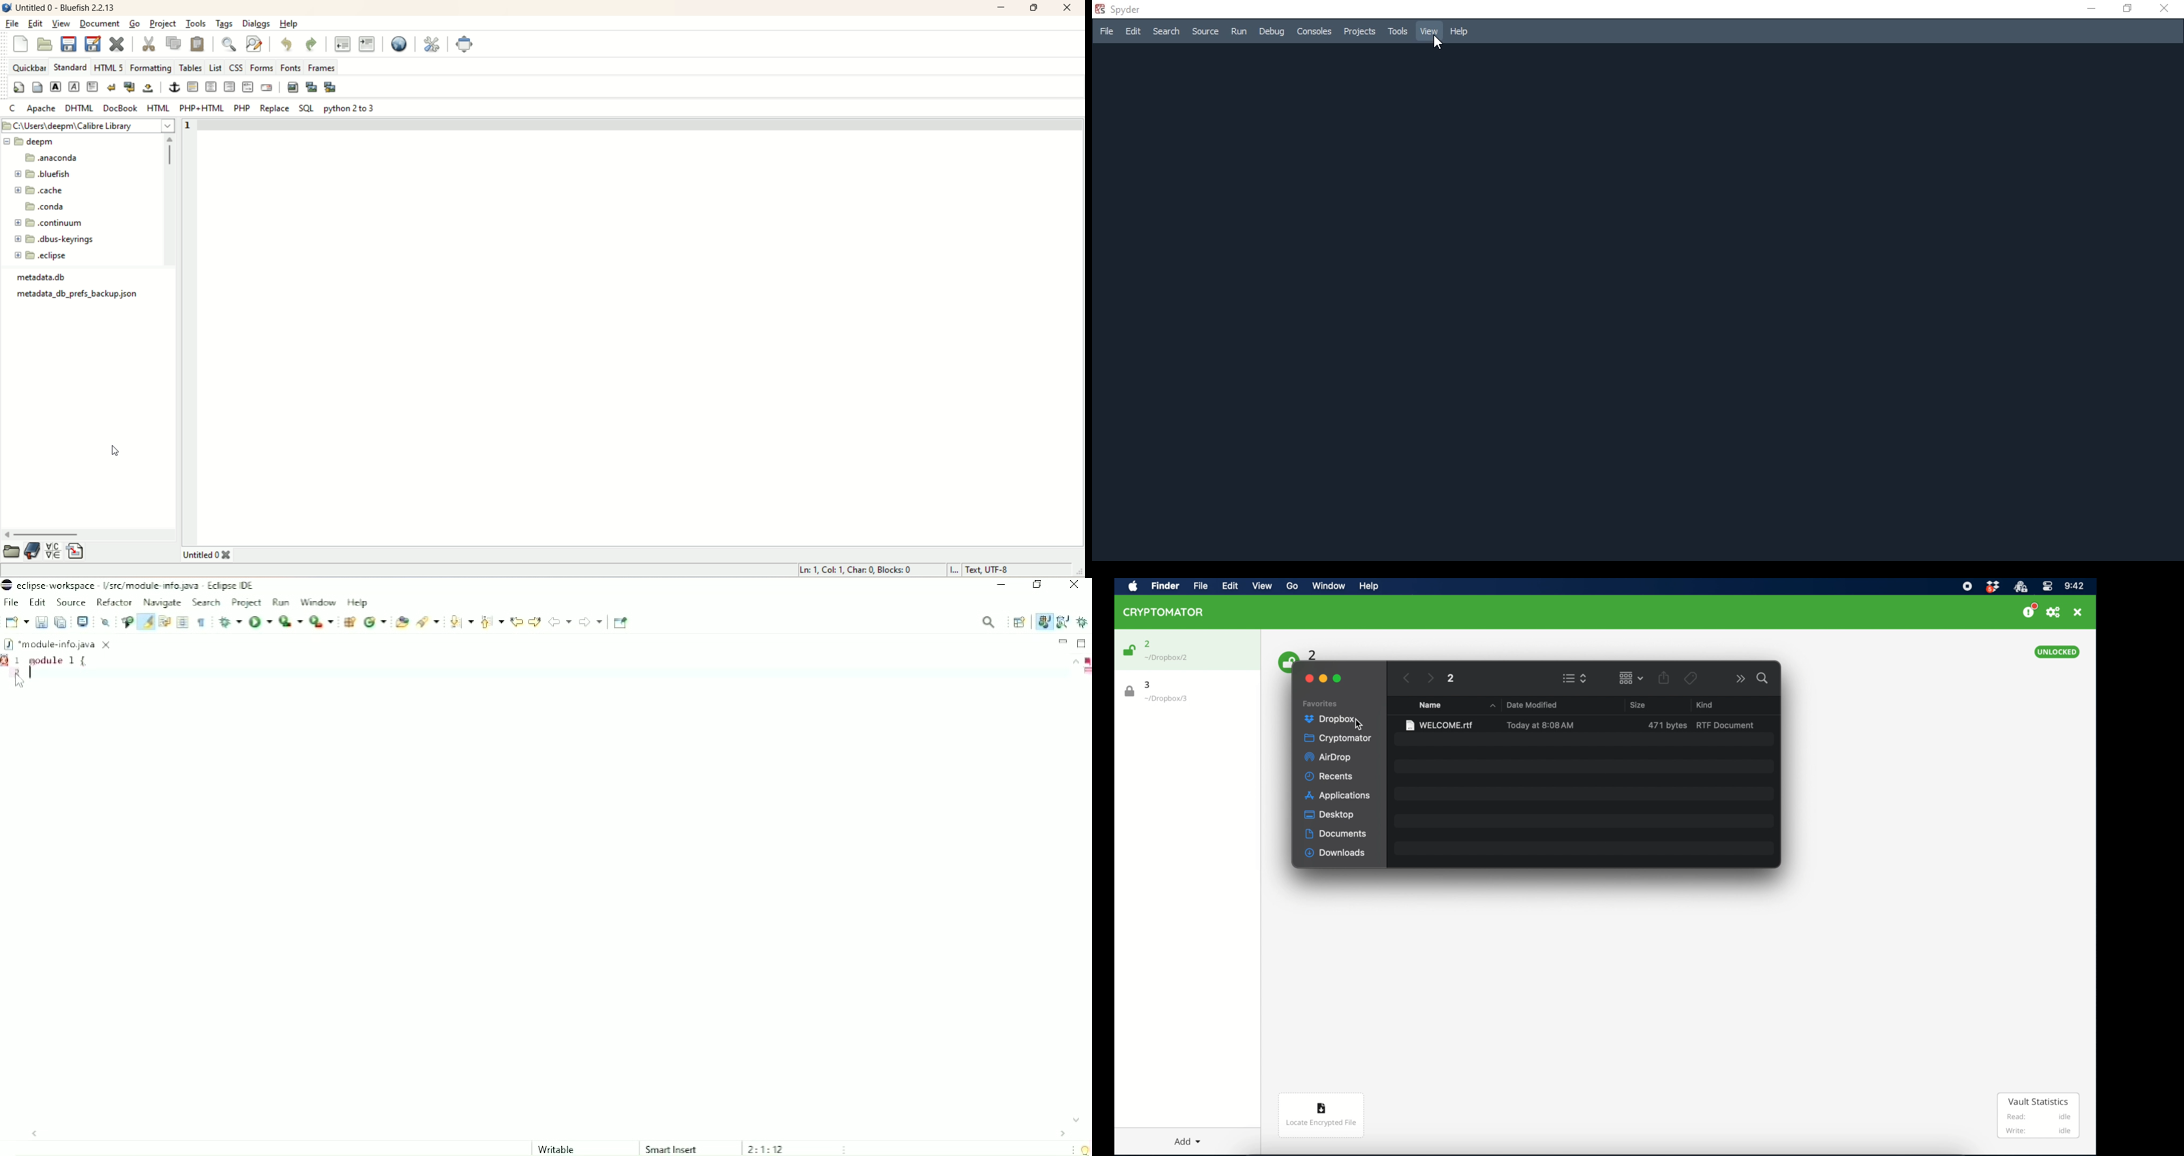  I want to click on continuum, so click(52, 222).